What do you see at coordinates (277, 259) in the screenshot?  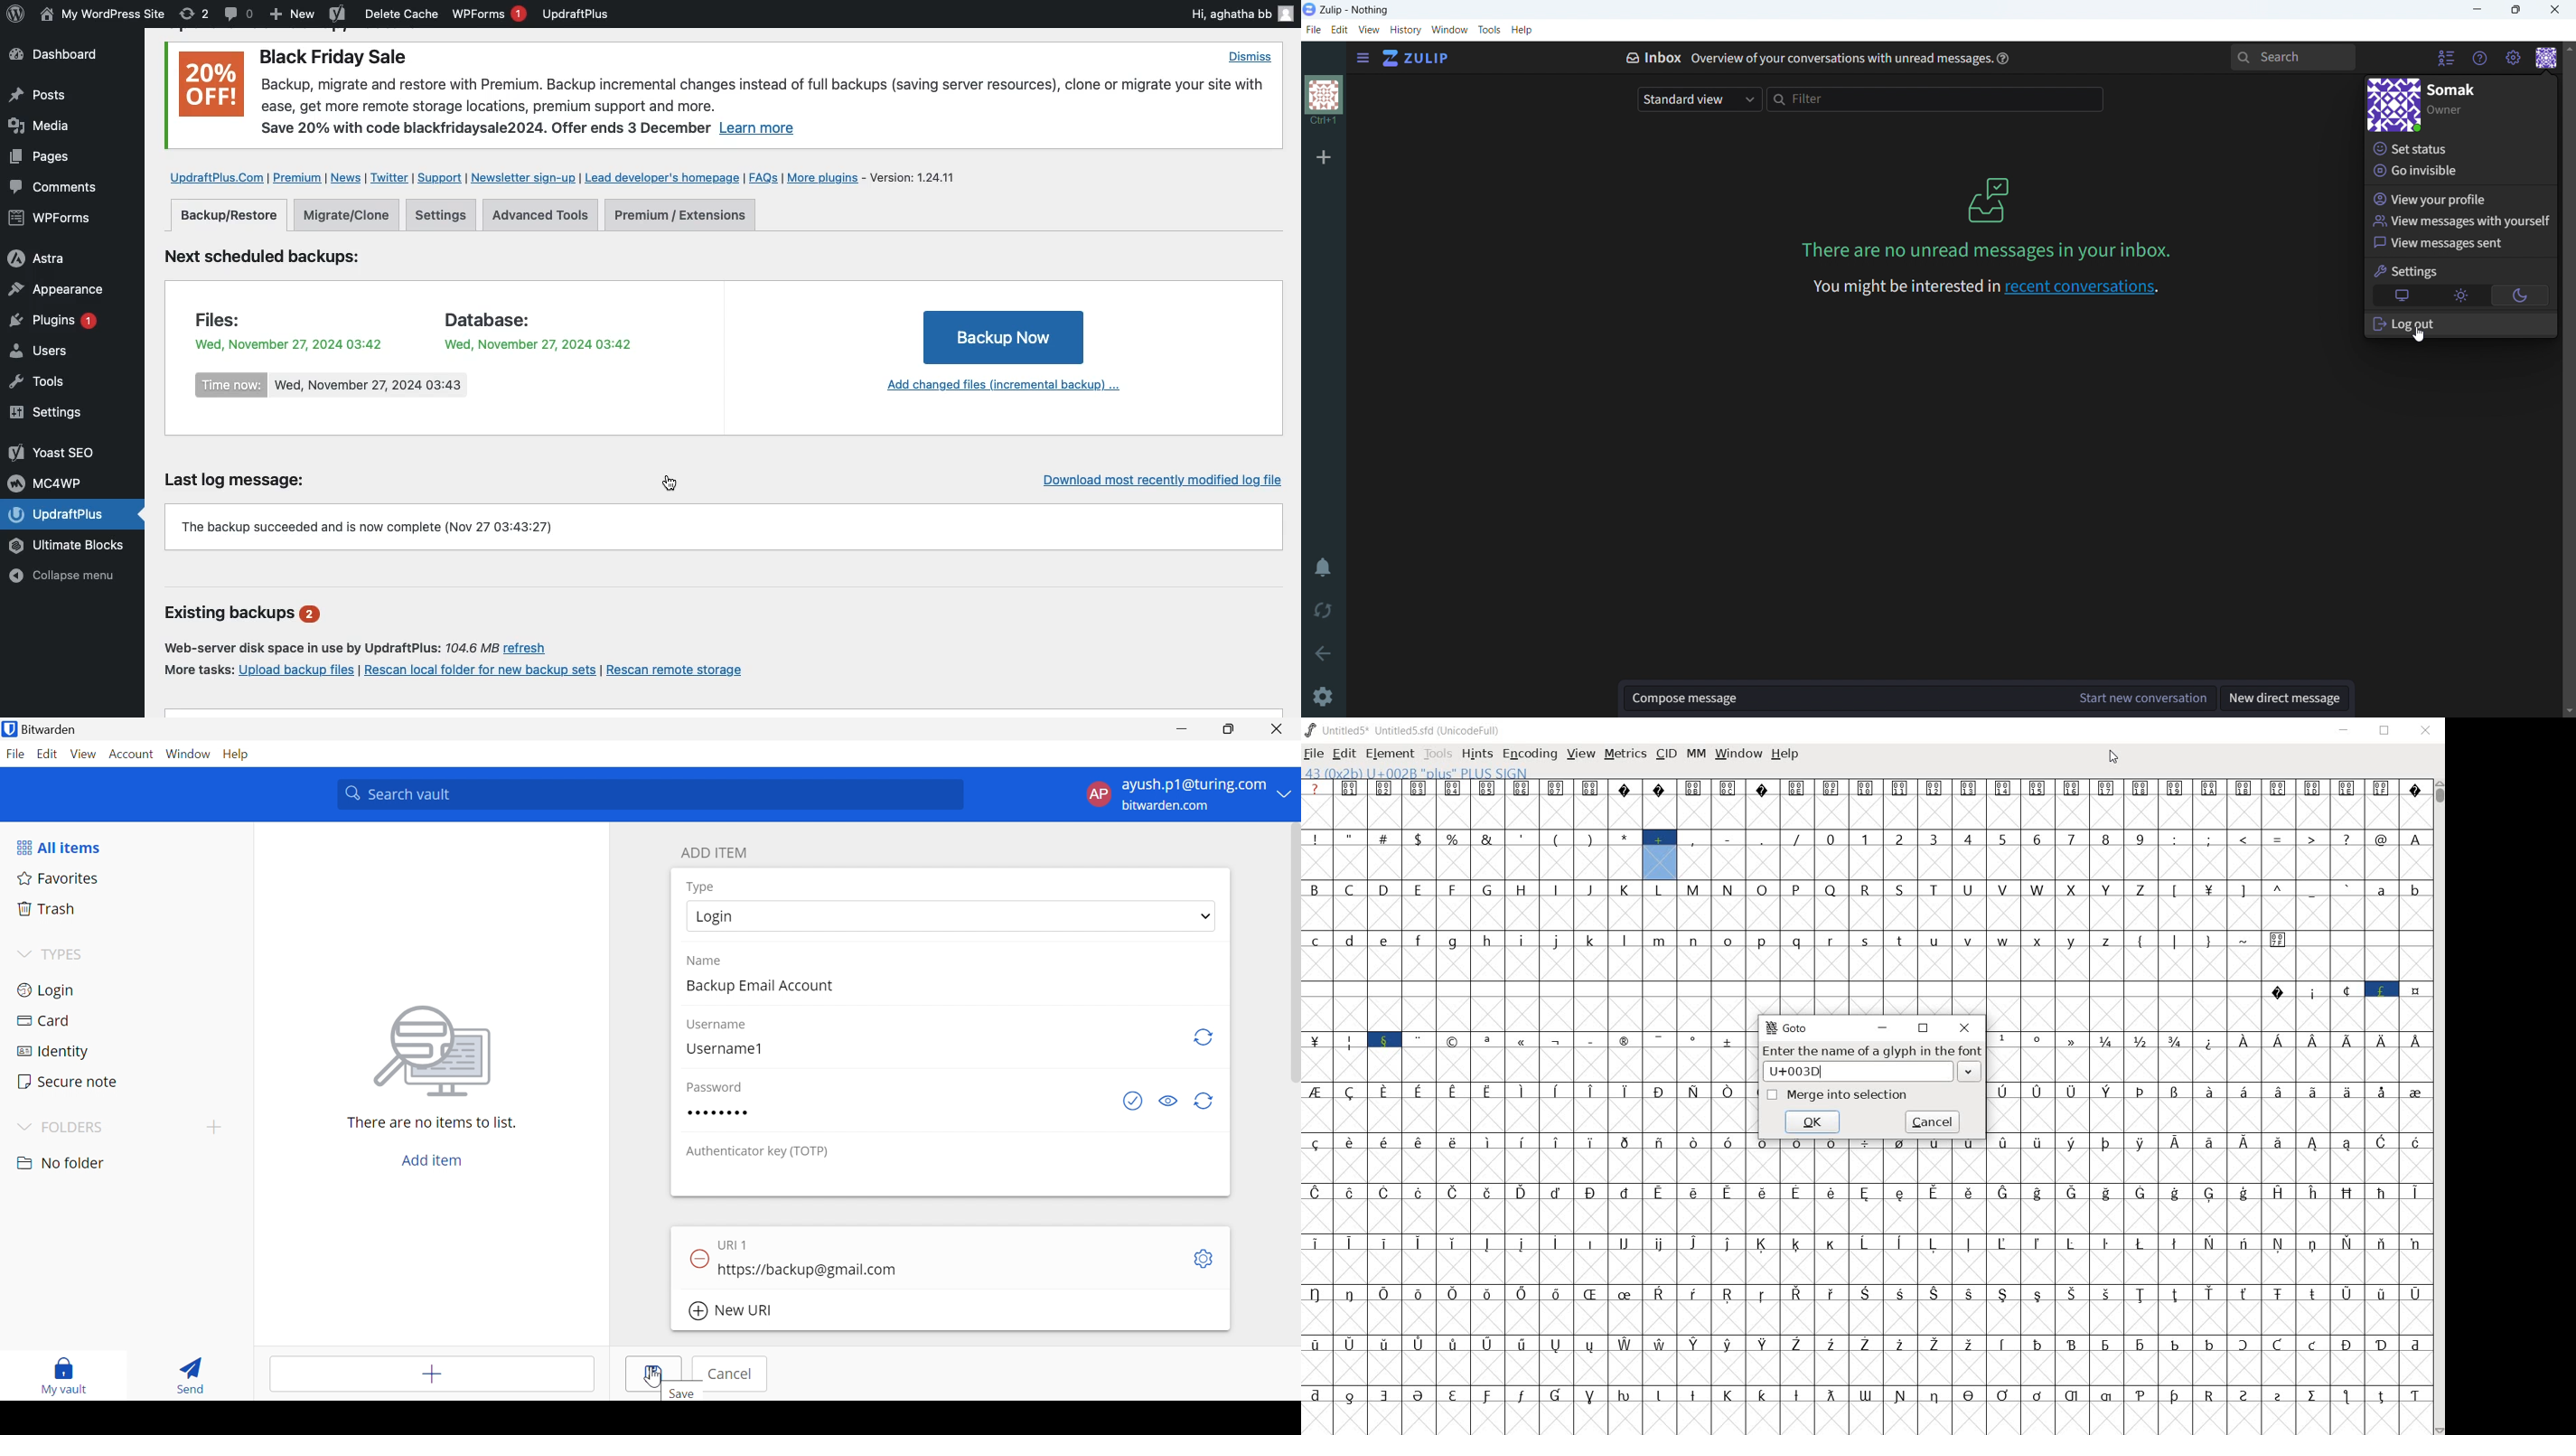 I see `Next scheduled backups:` at bounding box center [277, 259].